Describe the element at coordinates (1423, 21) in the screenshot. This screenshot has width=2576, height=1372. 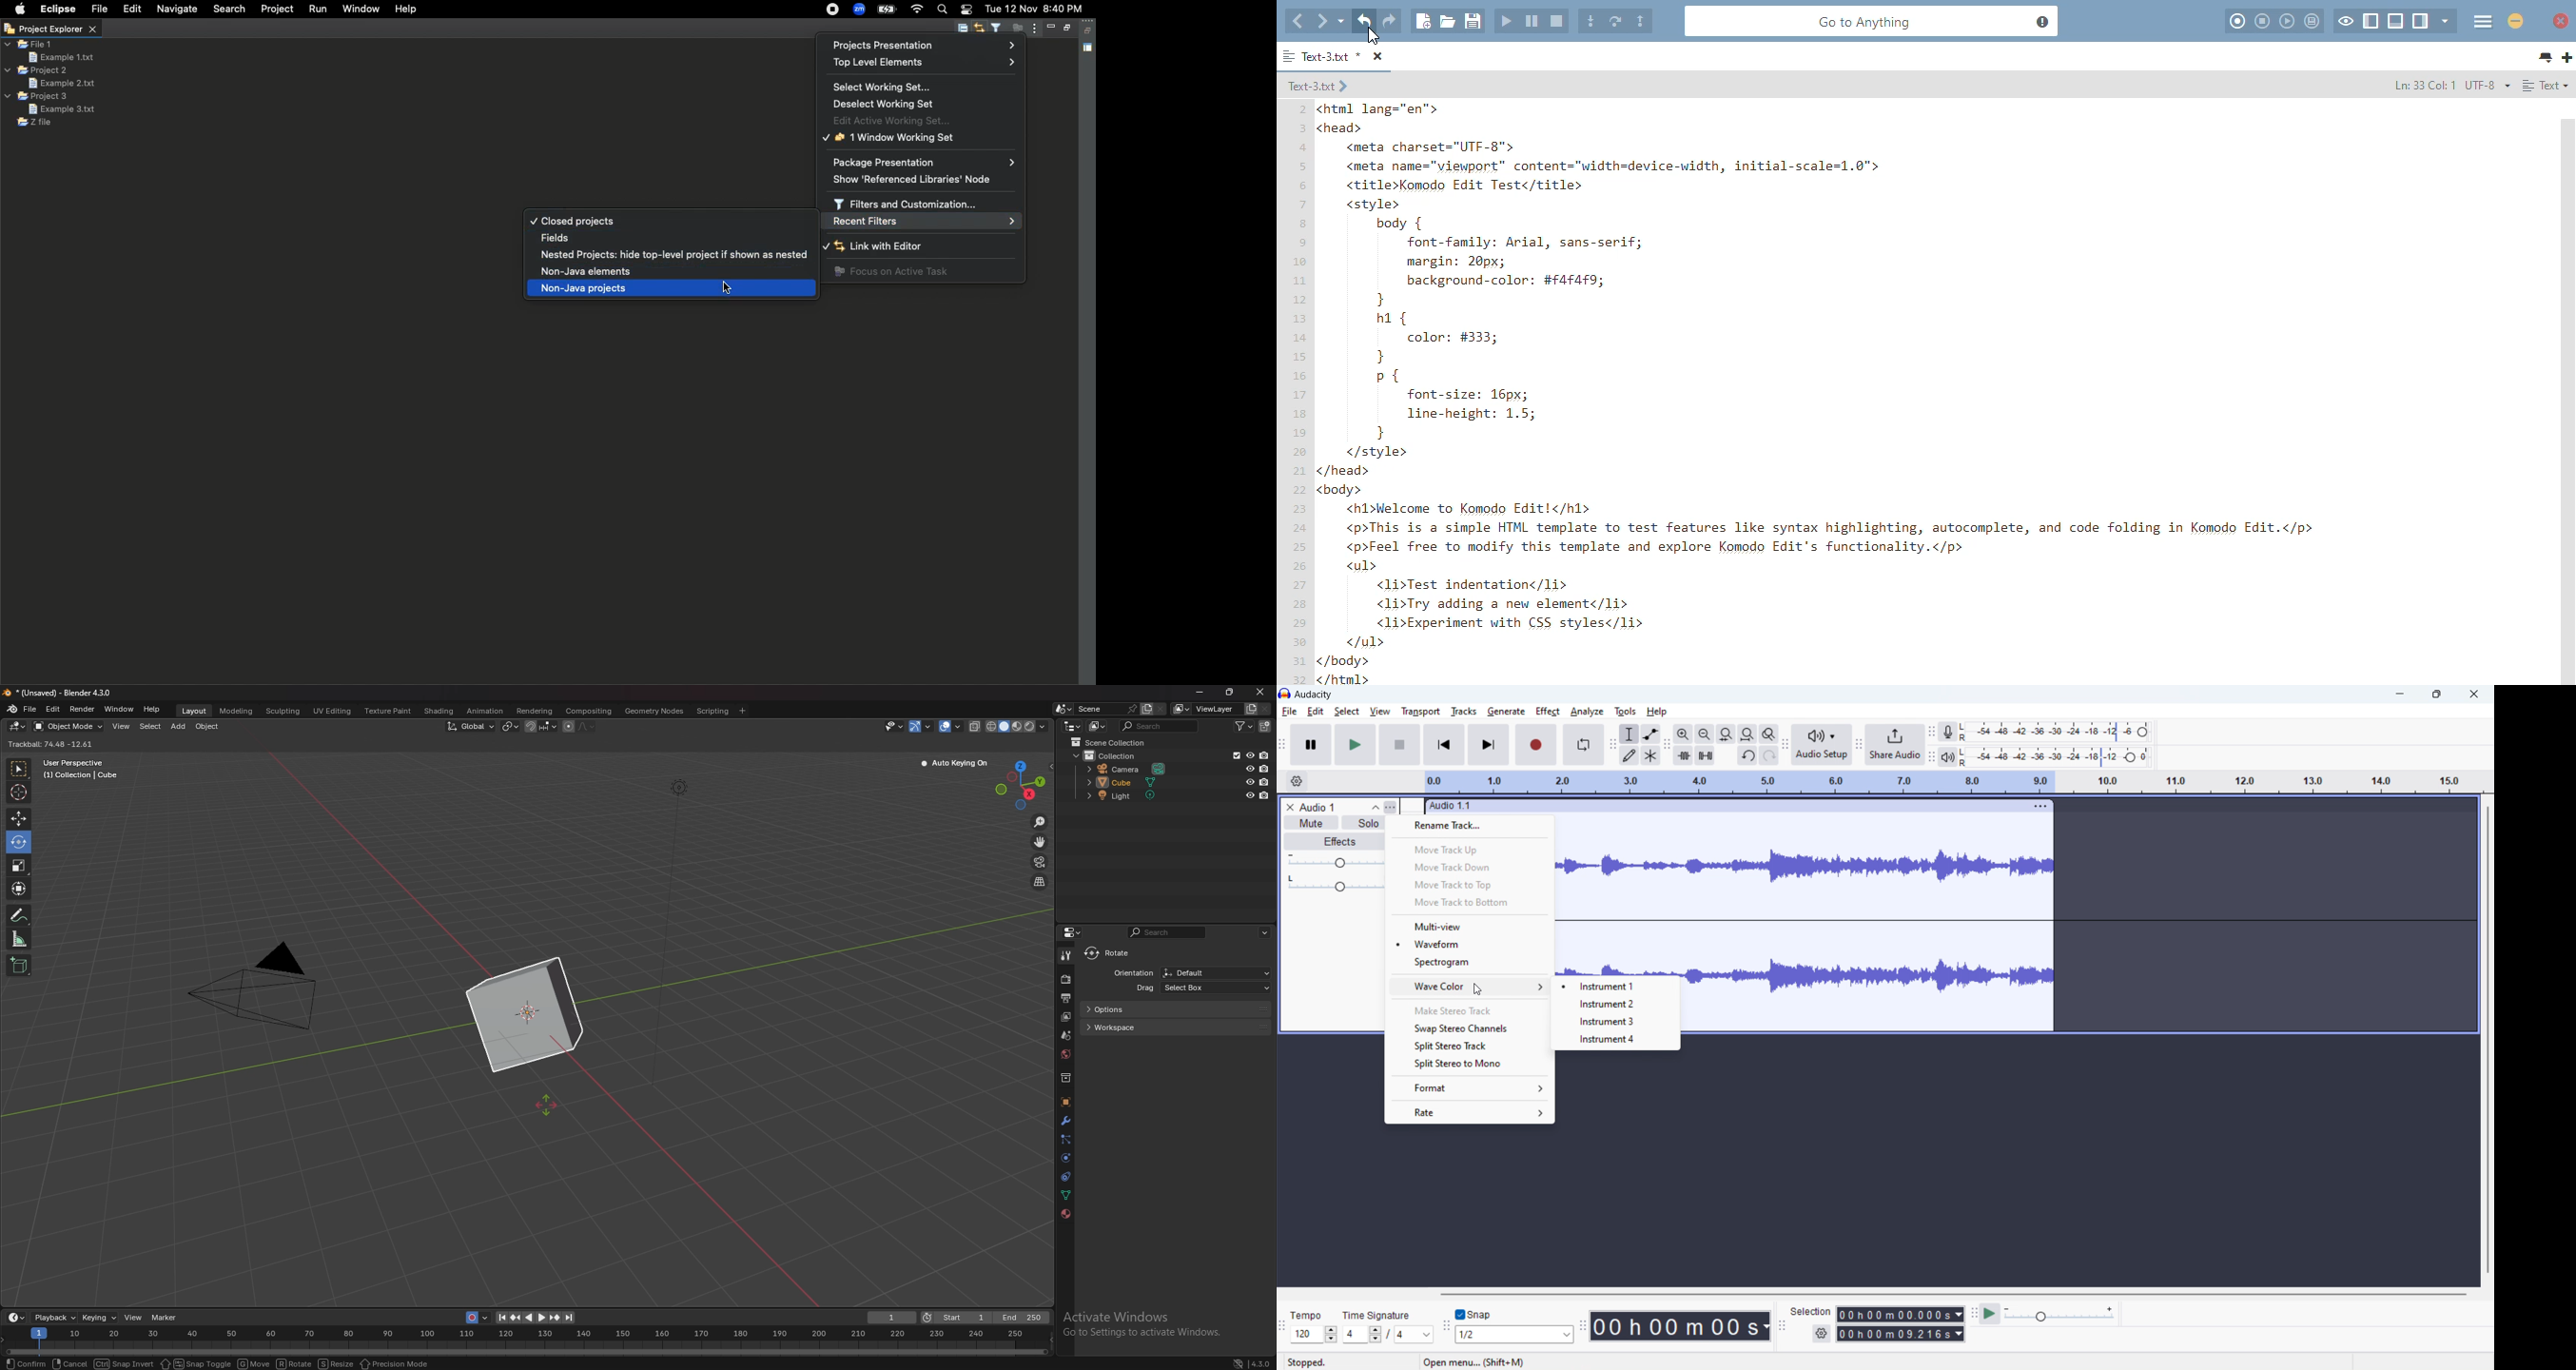
I see `new file using default language` at that location.